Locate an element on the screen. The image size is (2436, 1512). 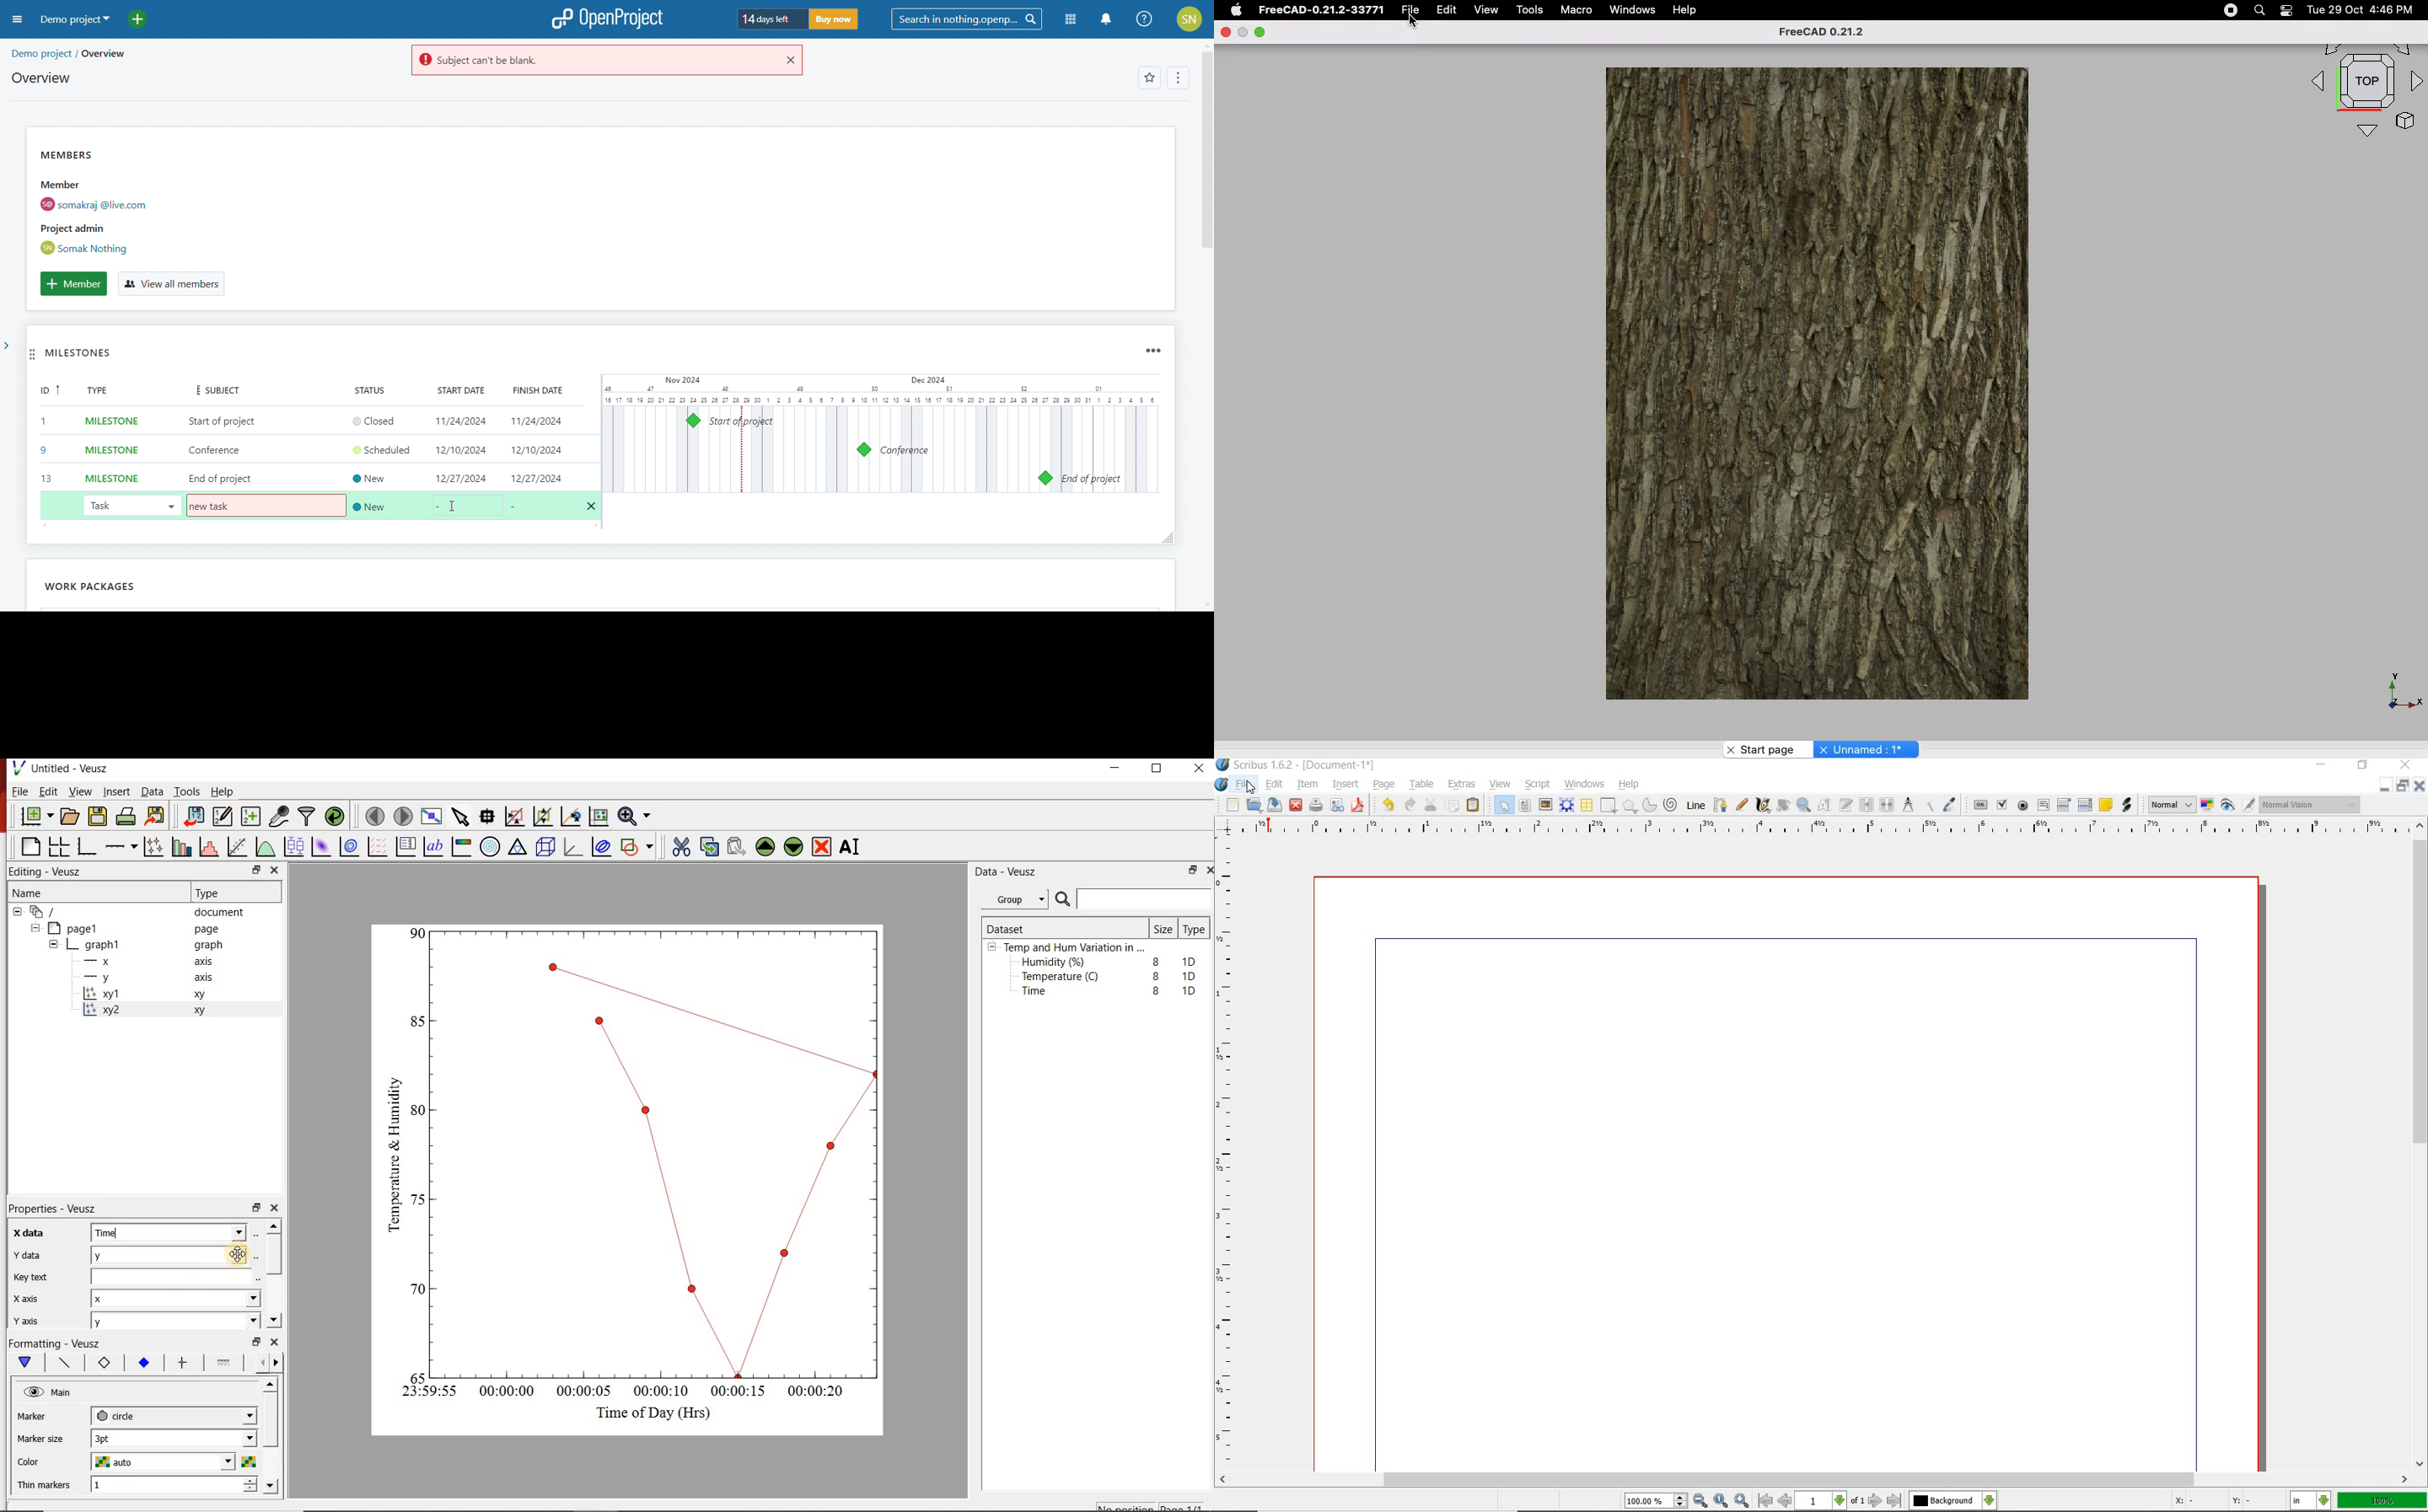
y data is located at coordinates (32, 1253).